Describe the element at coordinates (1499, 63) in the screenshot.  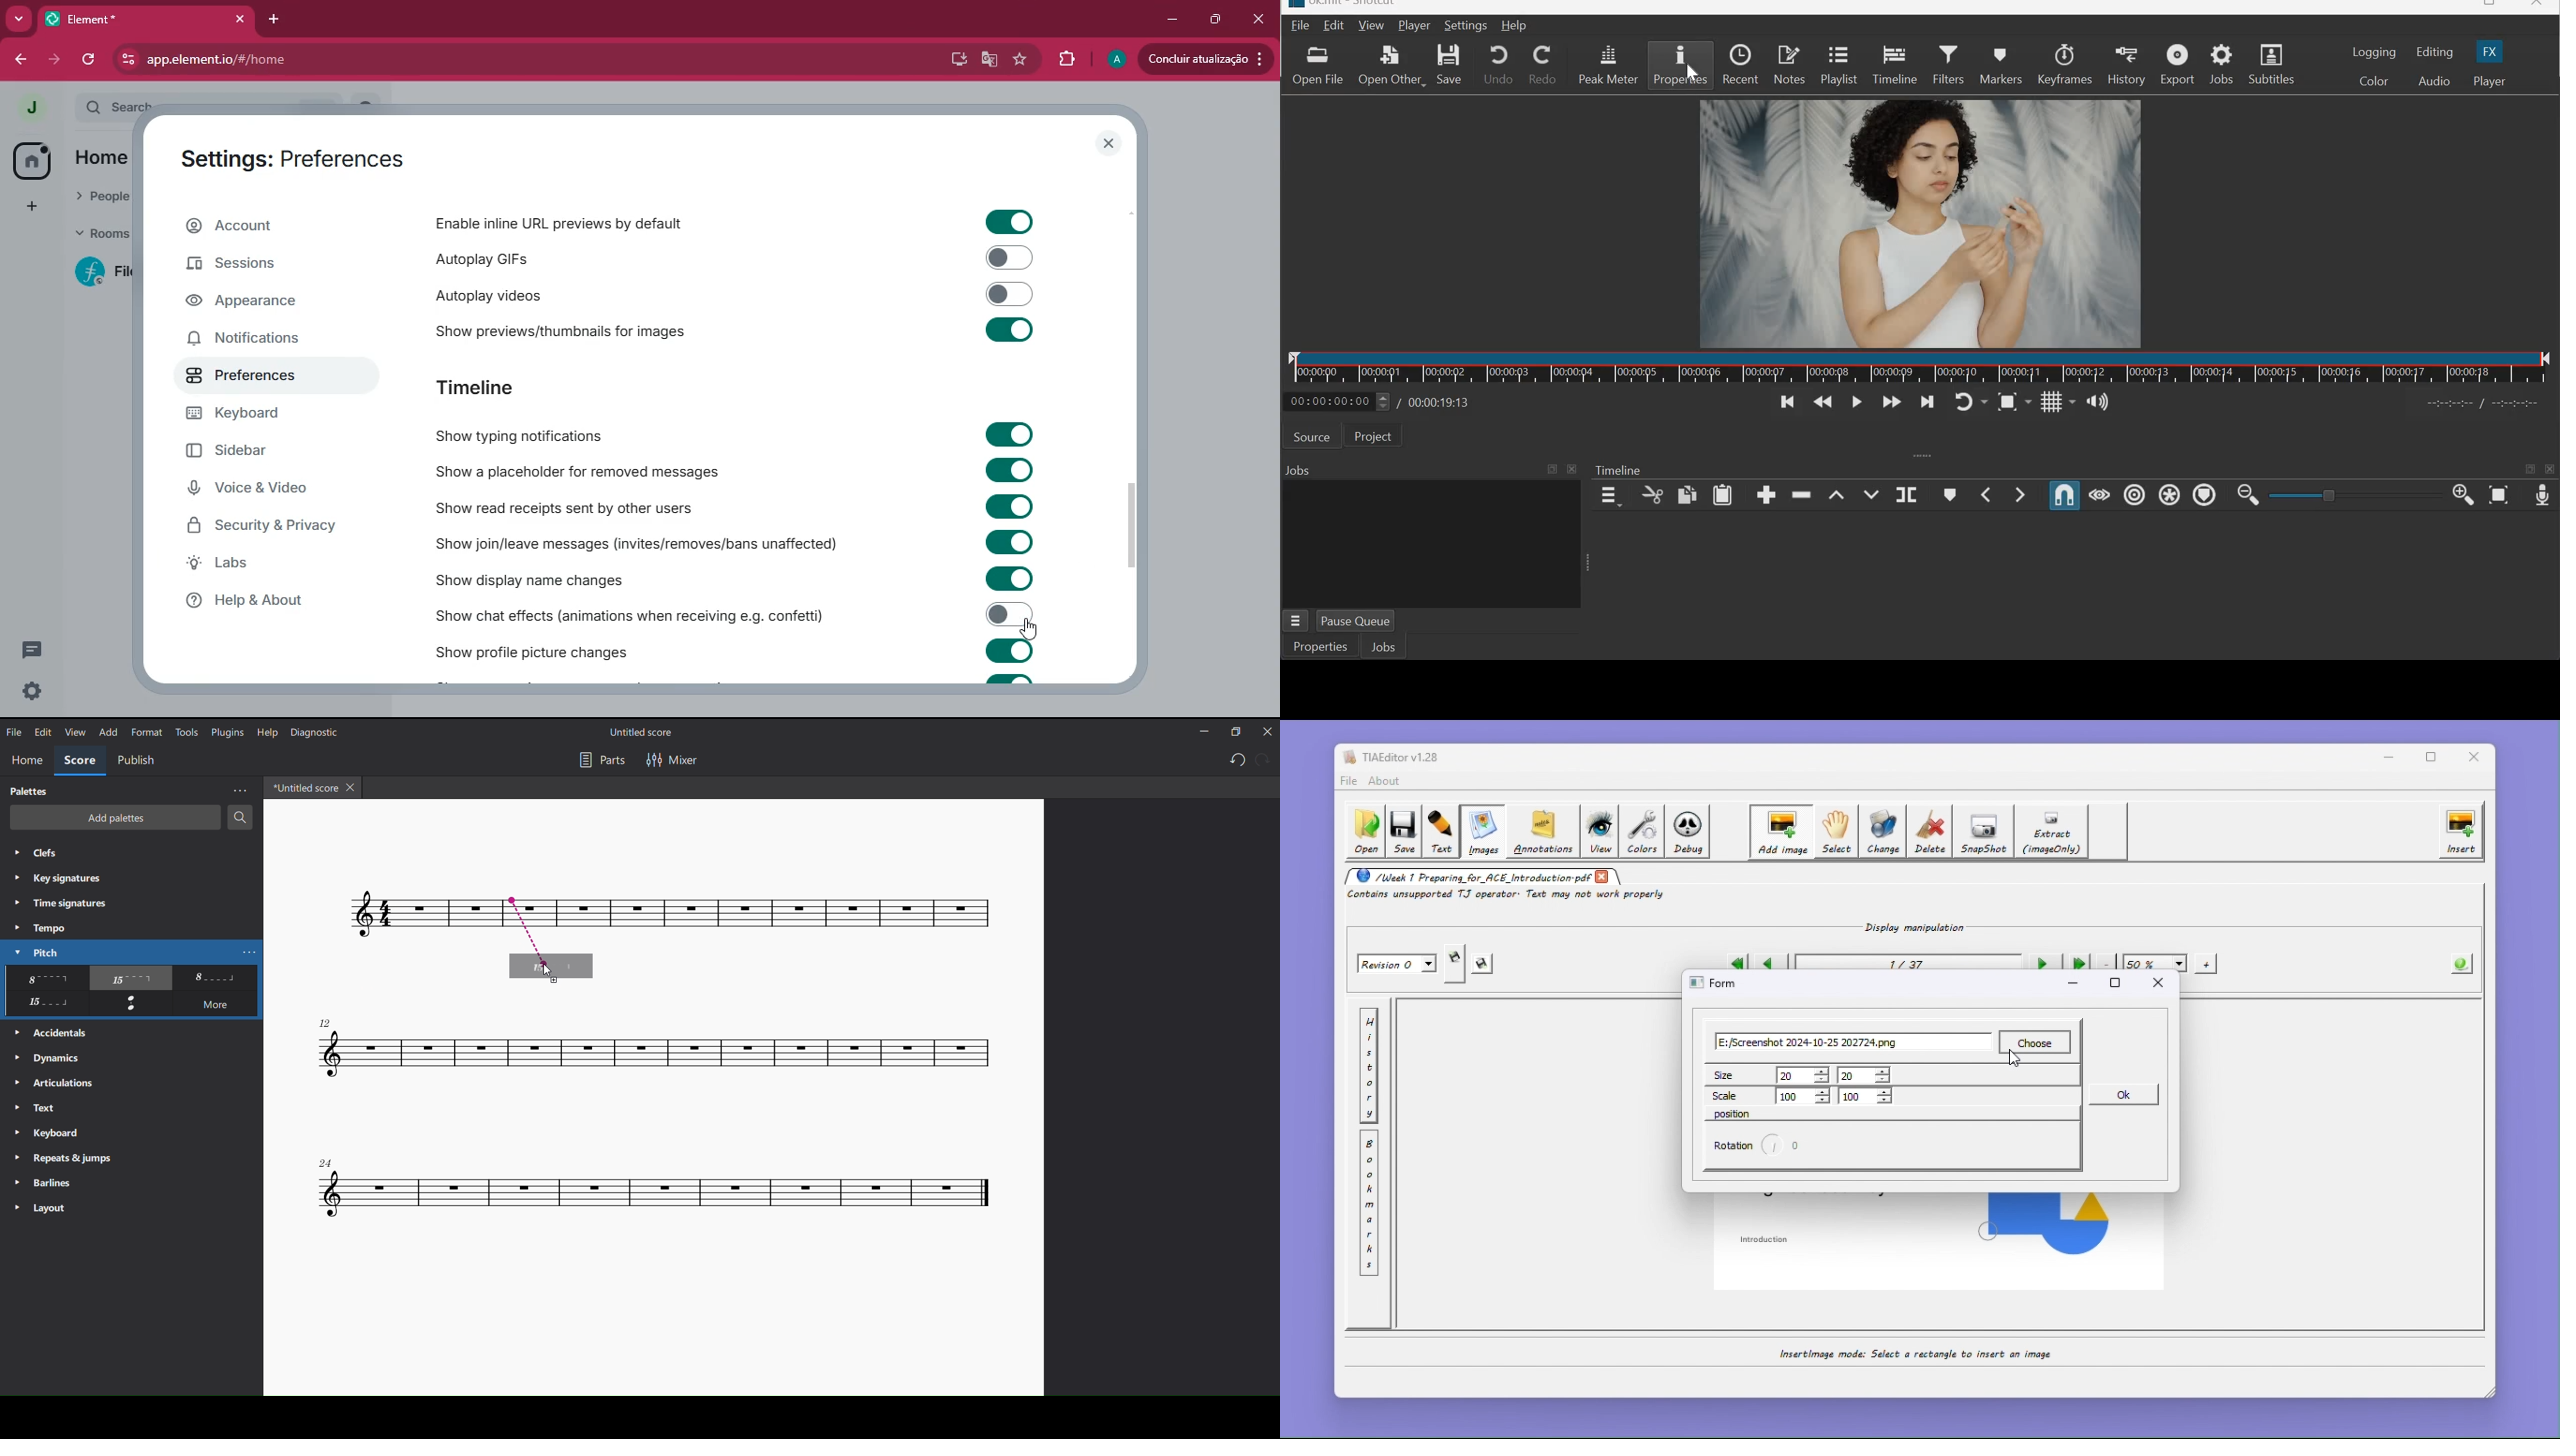
I see `Undo` at that location.